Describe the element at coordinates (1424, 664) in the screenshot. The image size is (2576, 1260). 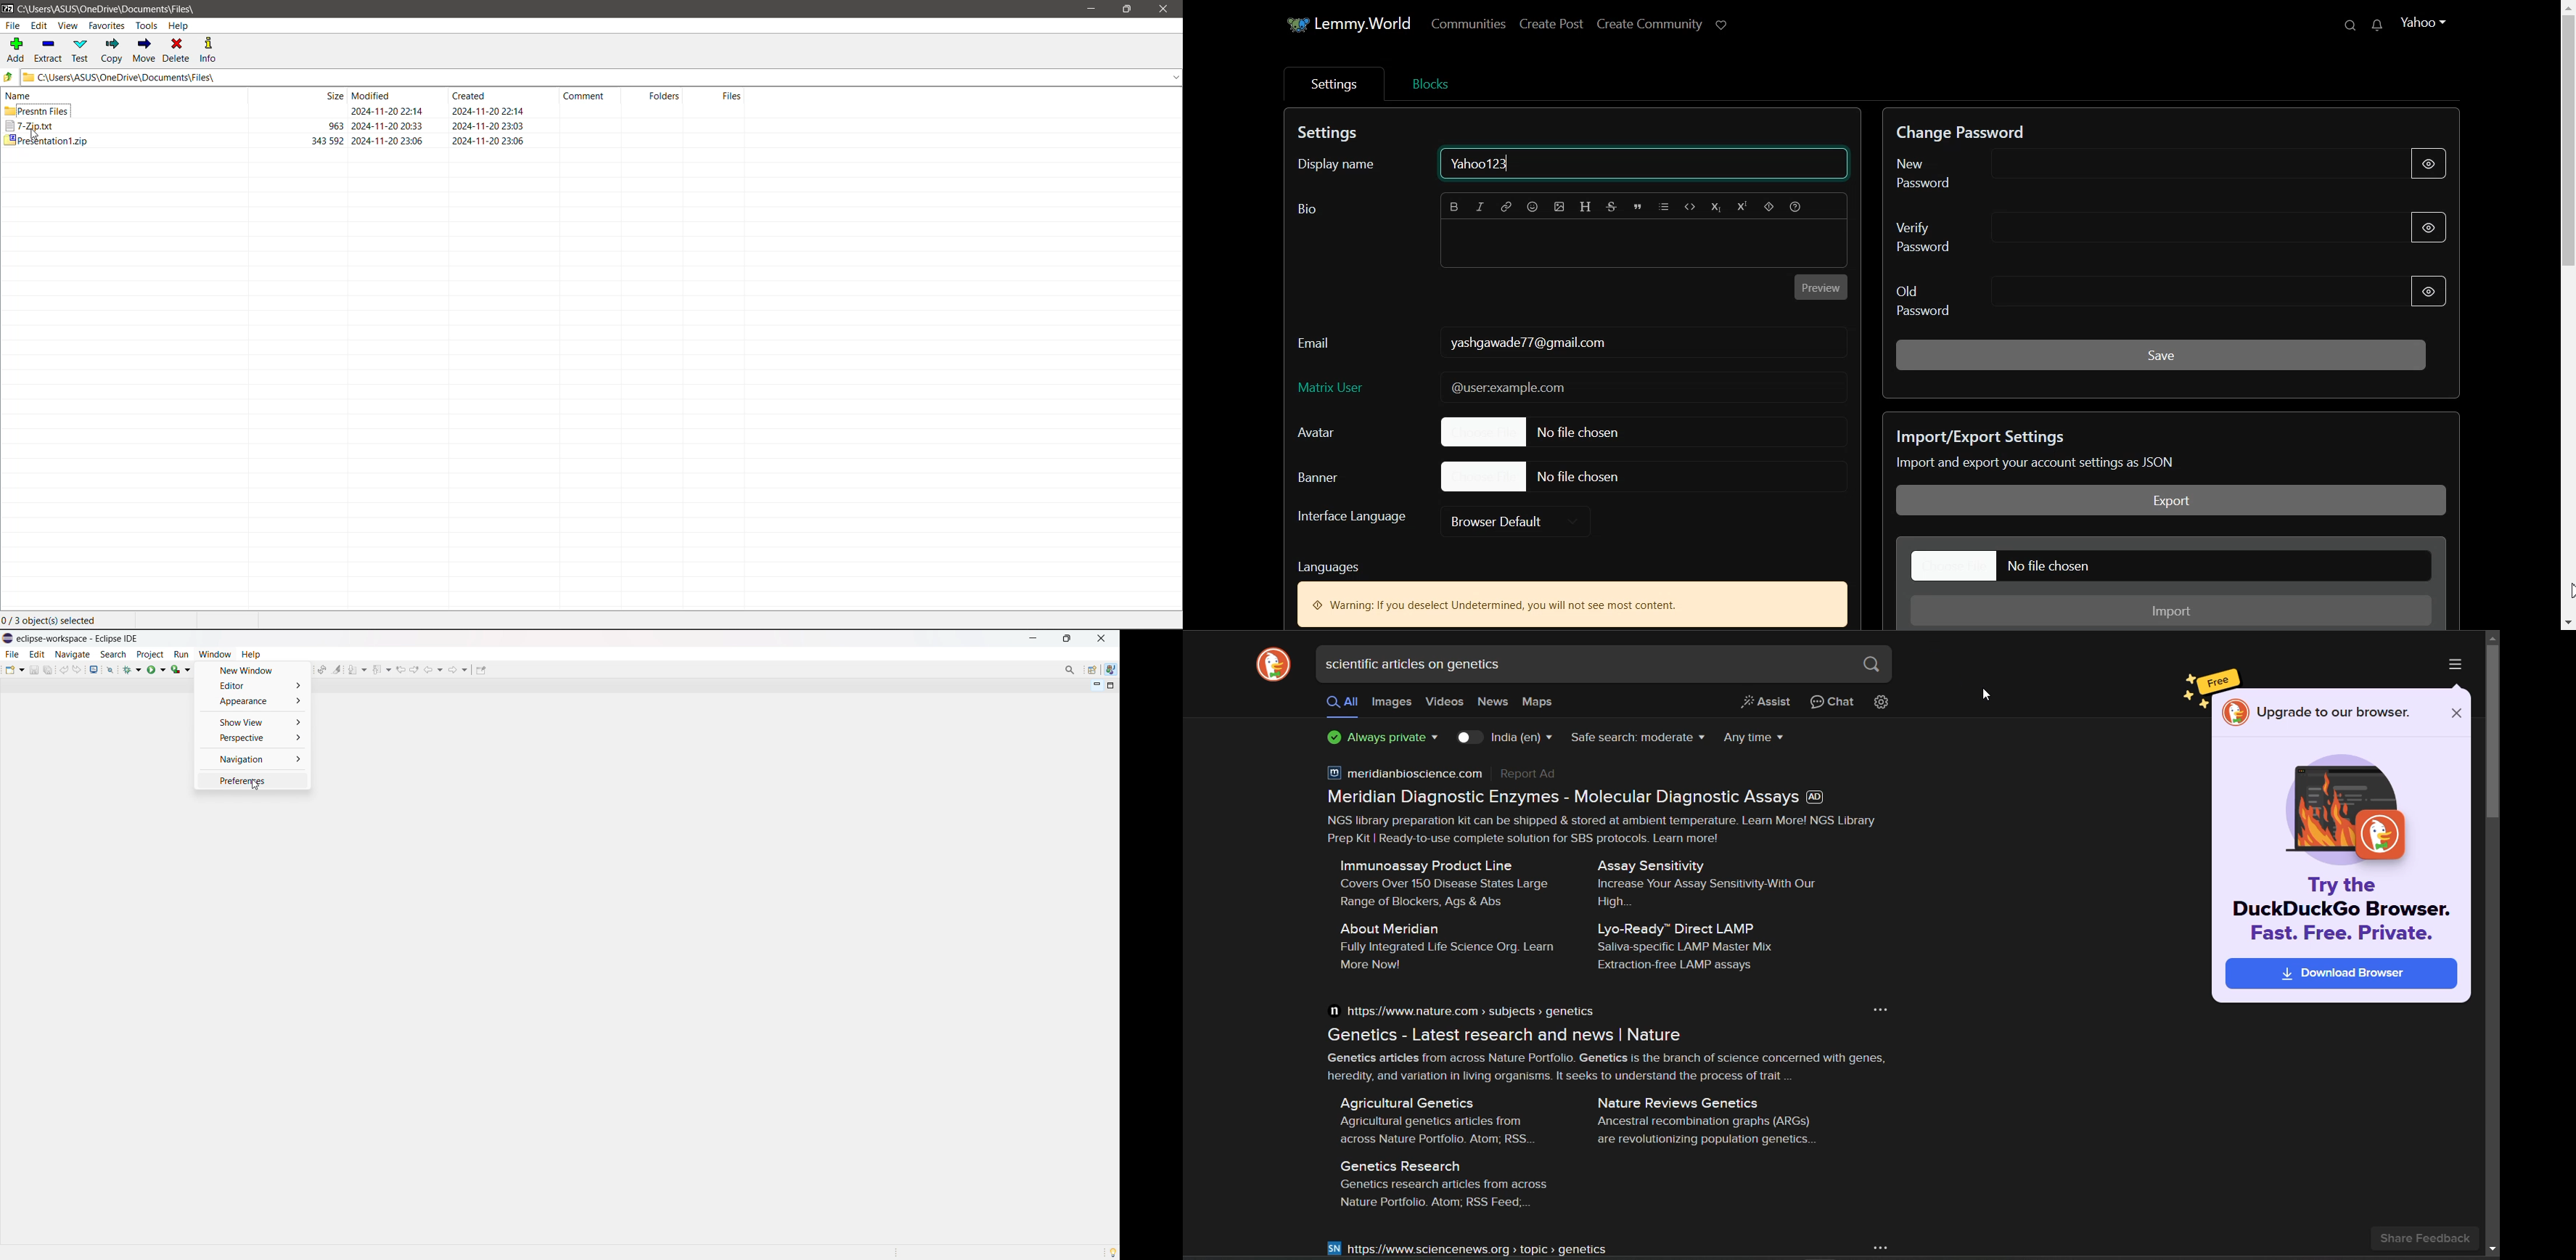
I see `scientific articles on genetics` at that location.